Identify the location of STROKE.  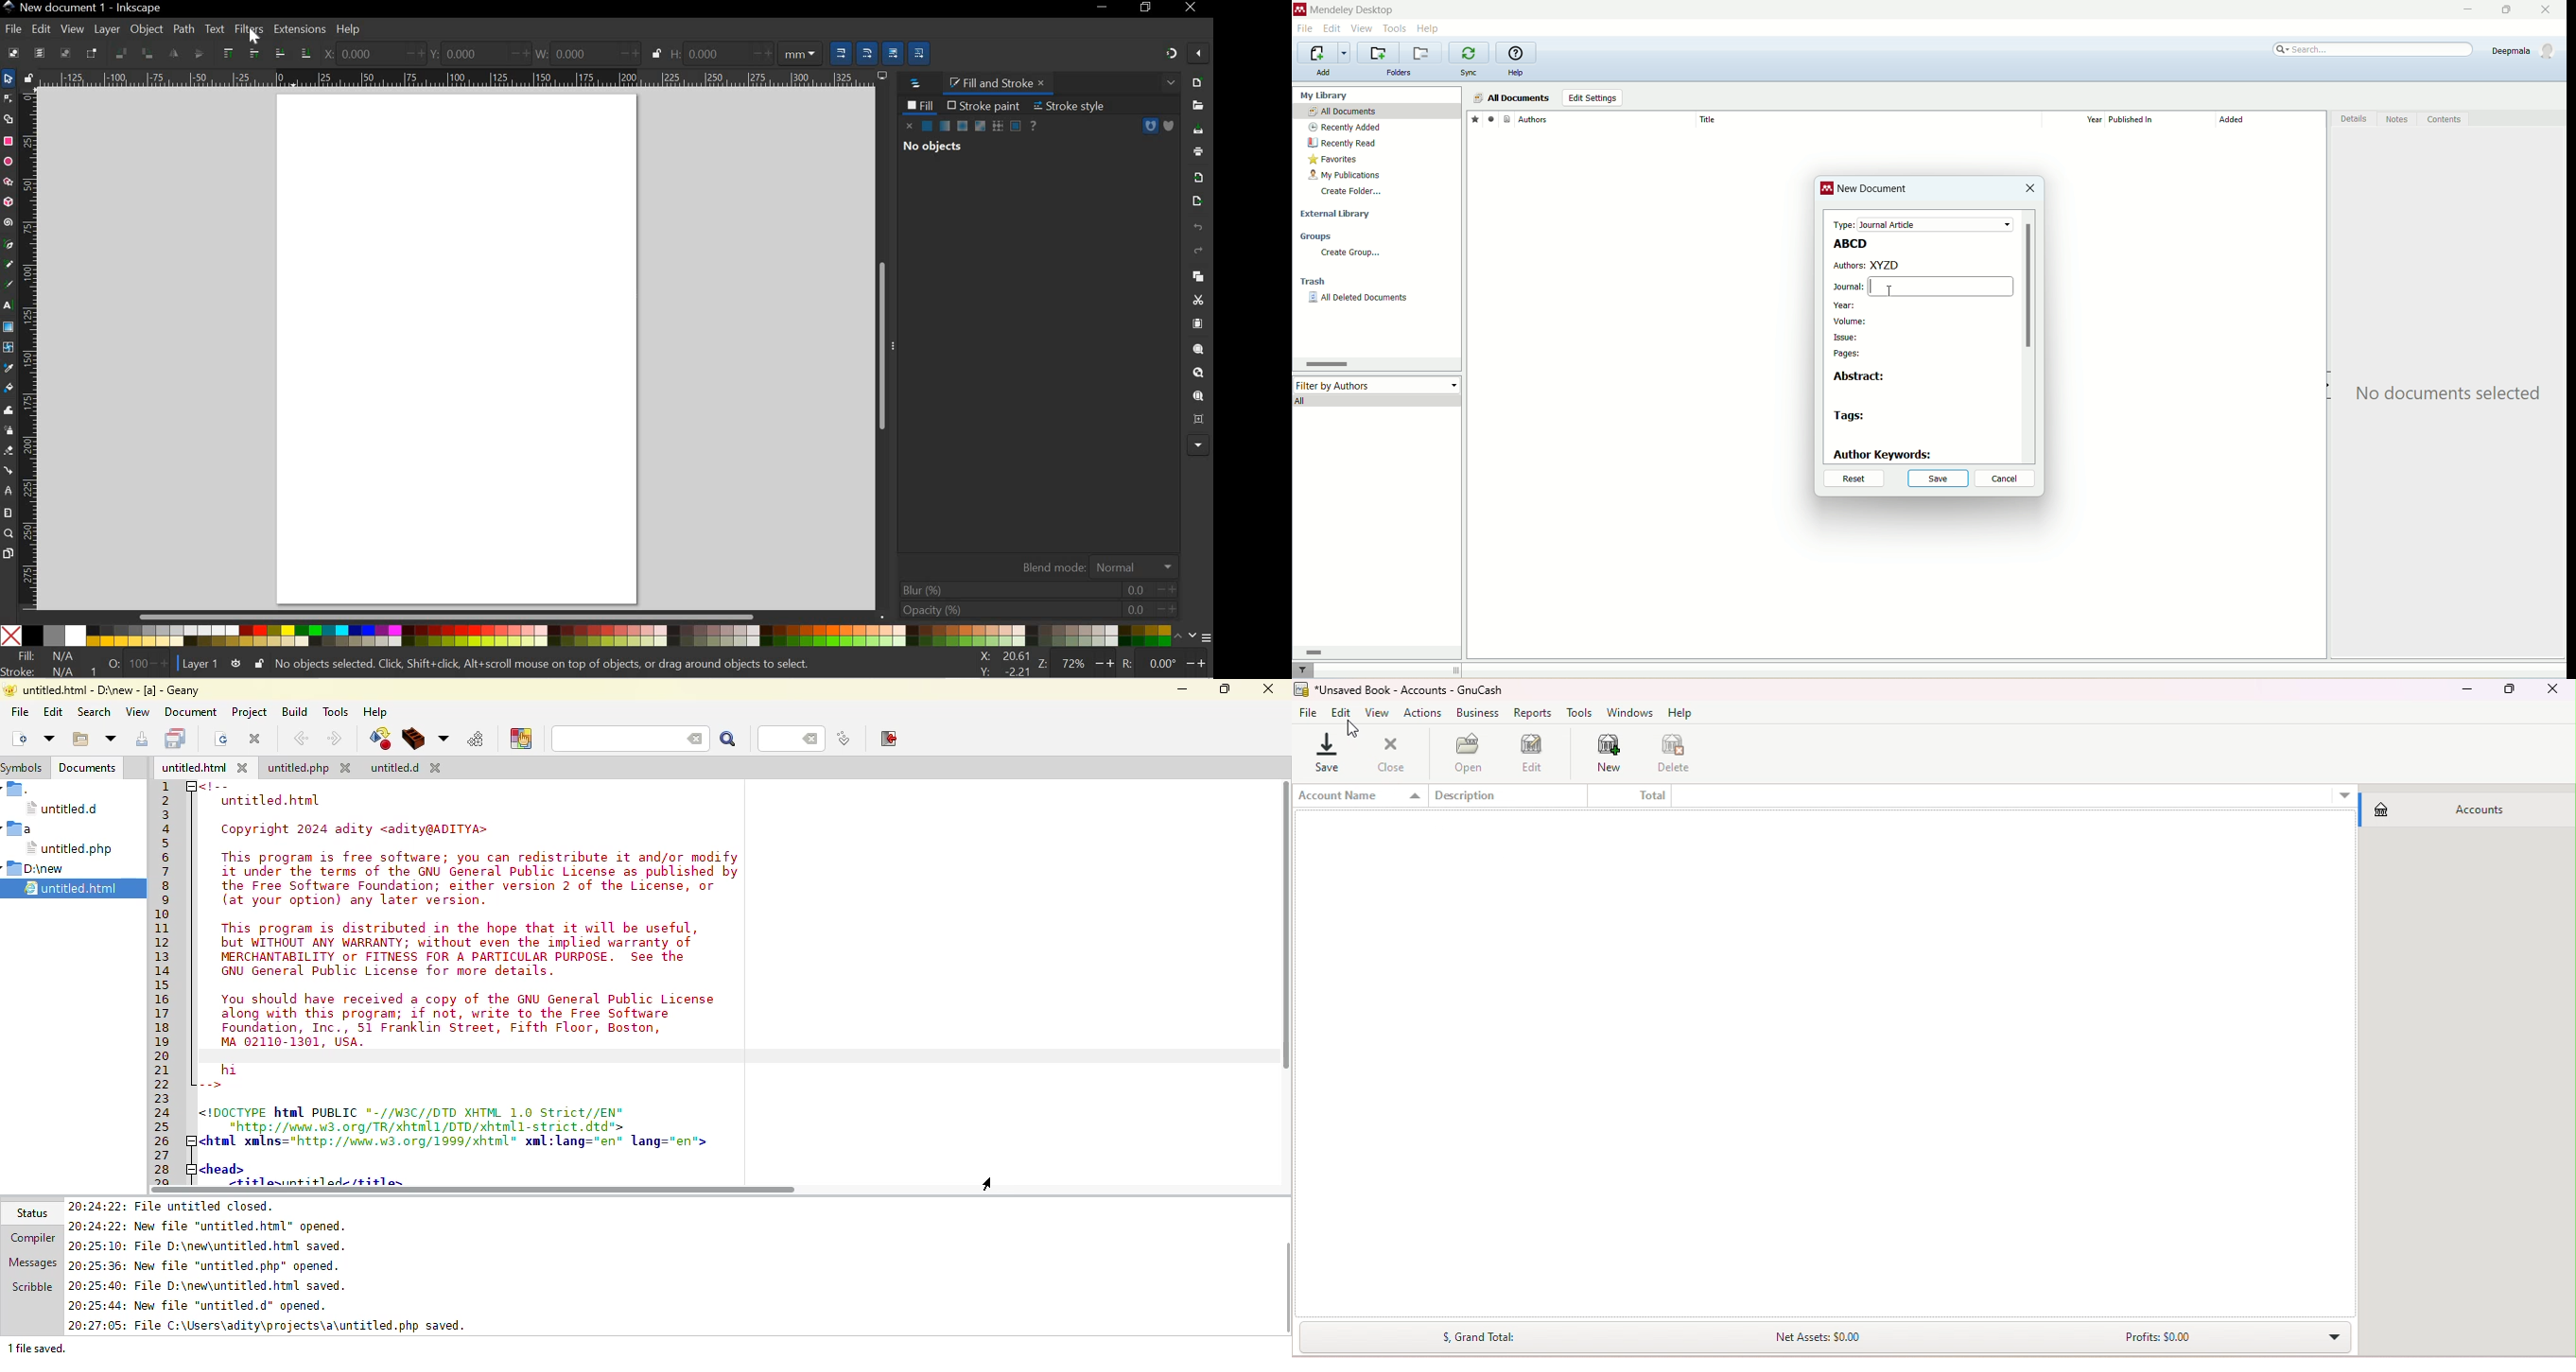
(45, 671).